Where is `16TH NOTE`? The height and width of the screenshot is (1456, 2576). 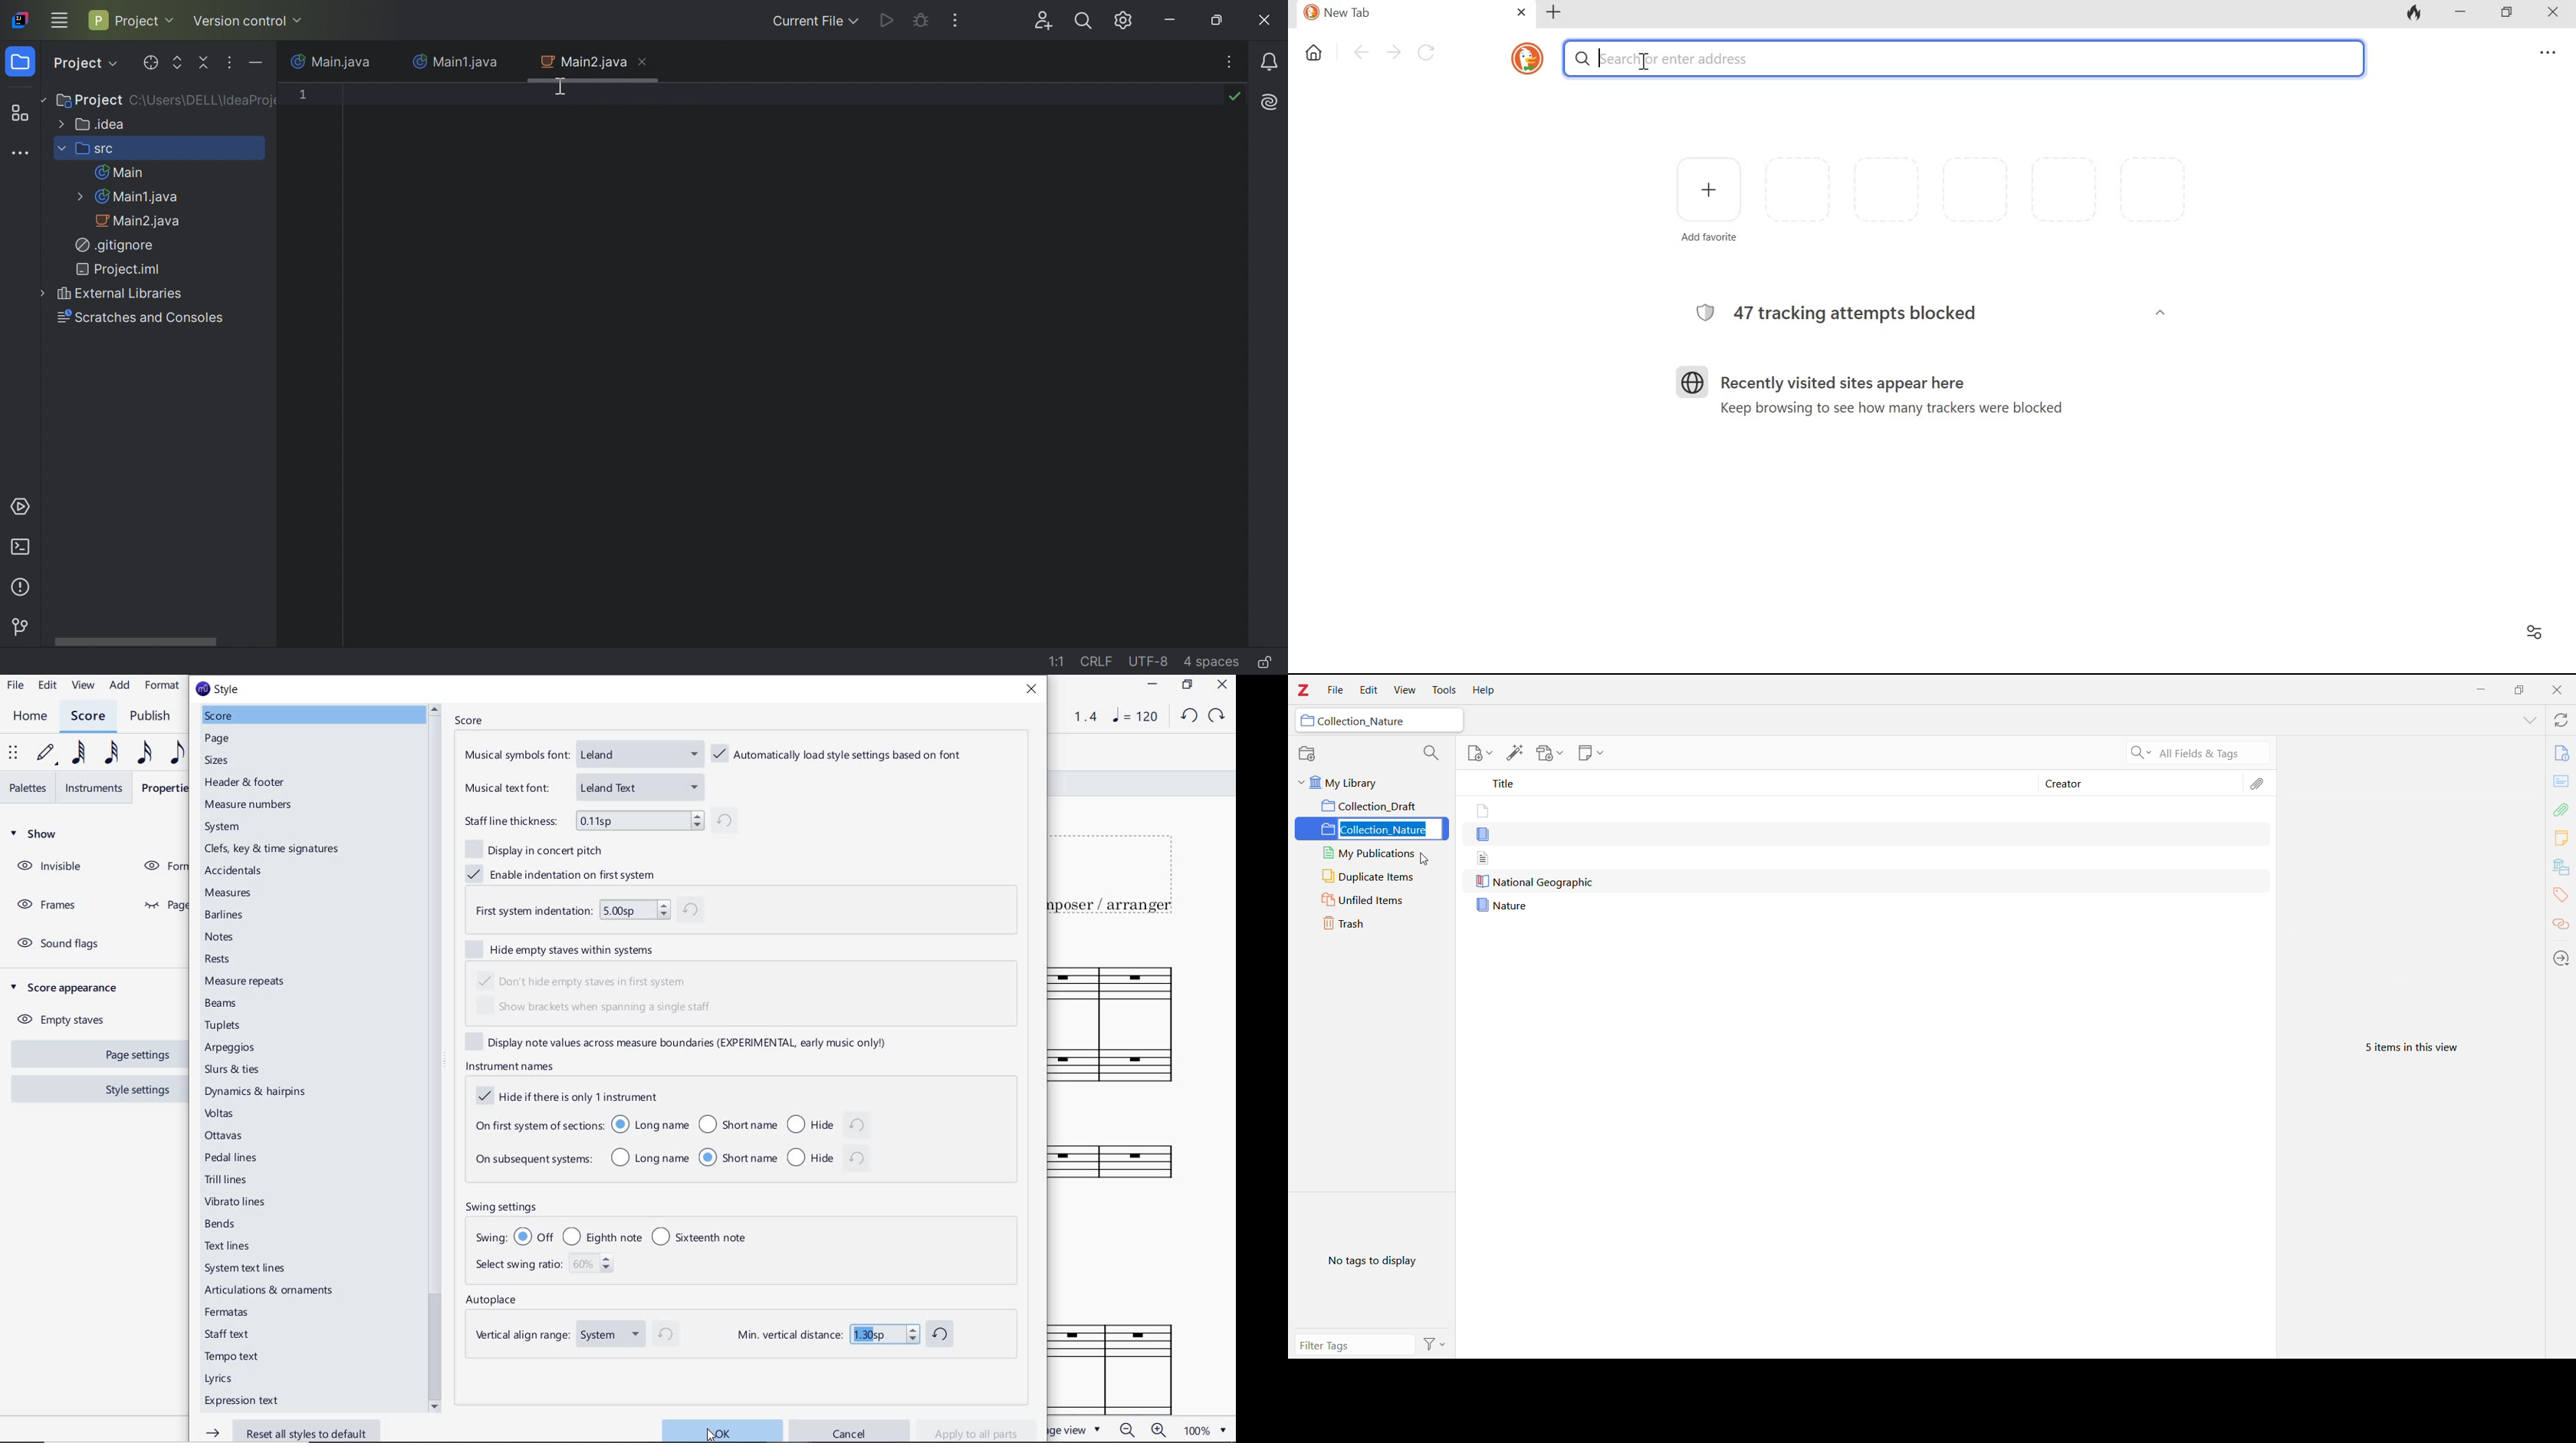 16TH NOTE is located at coordinates (144, 753).